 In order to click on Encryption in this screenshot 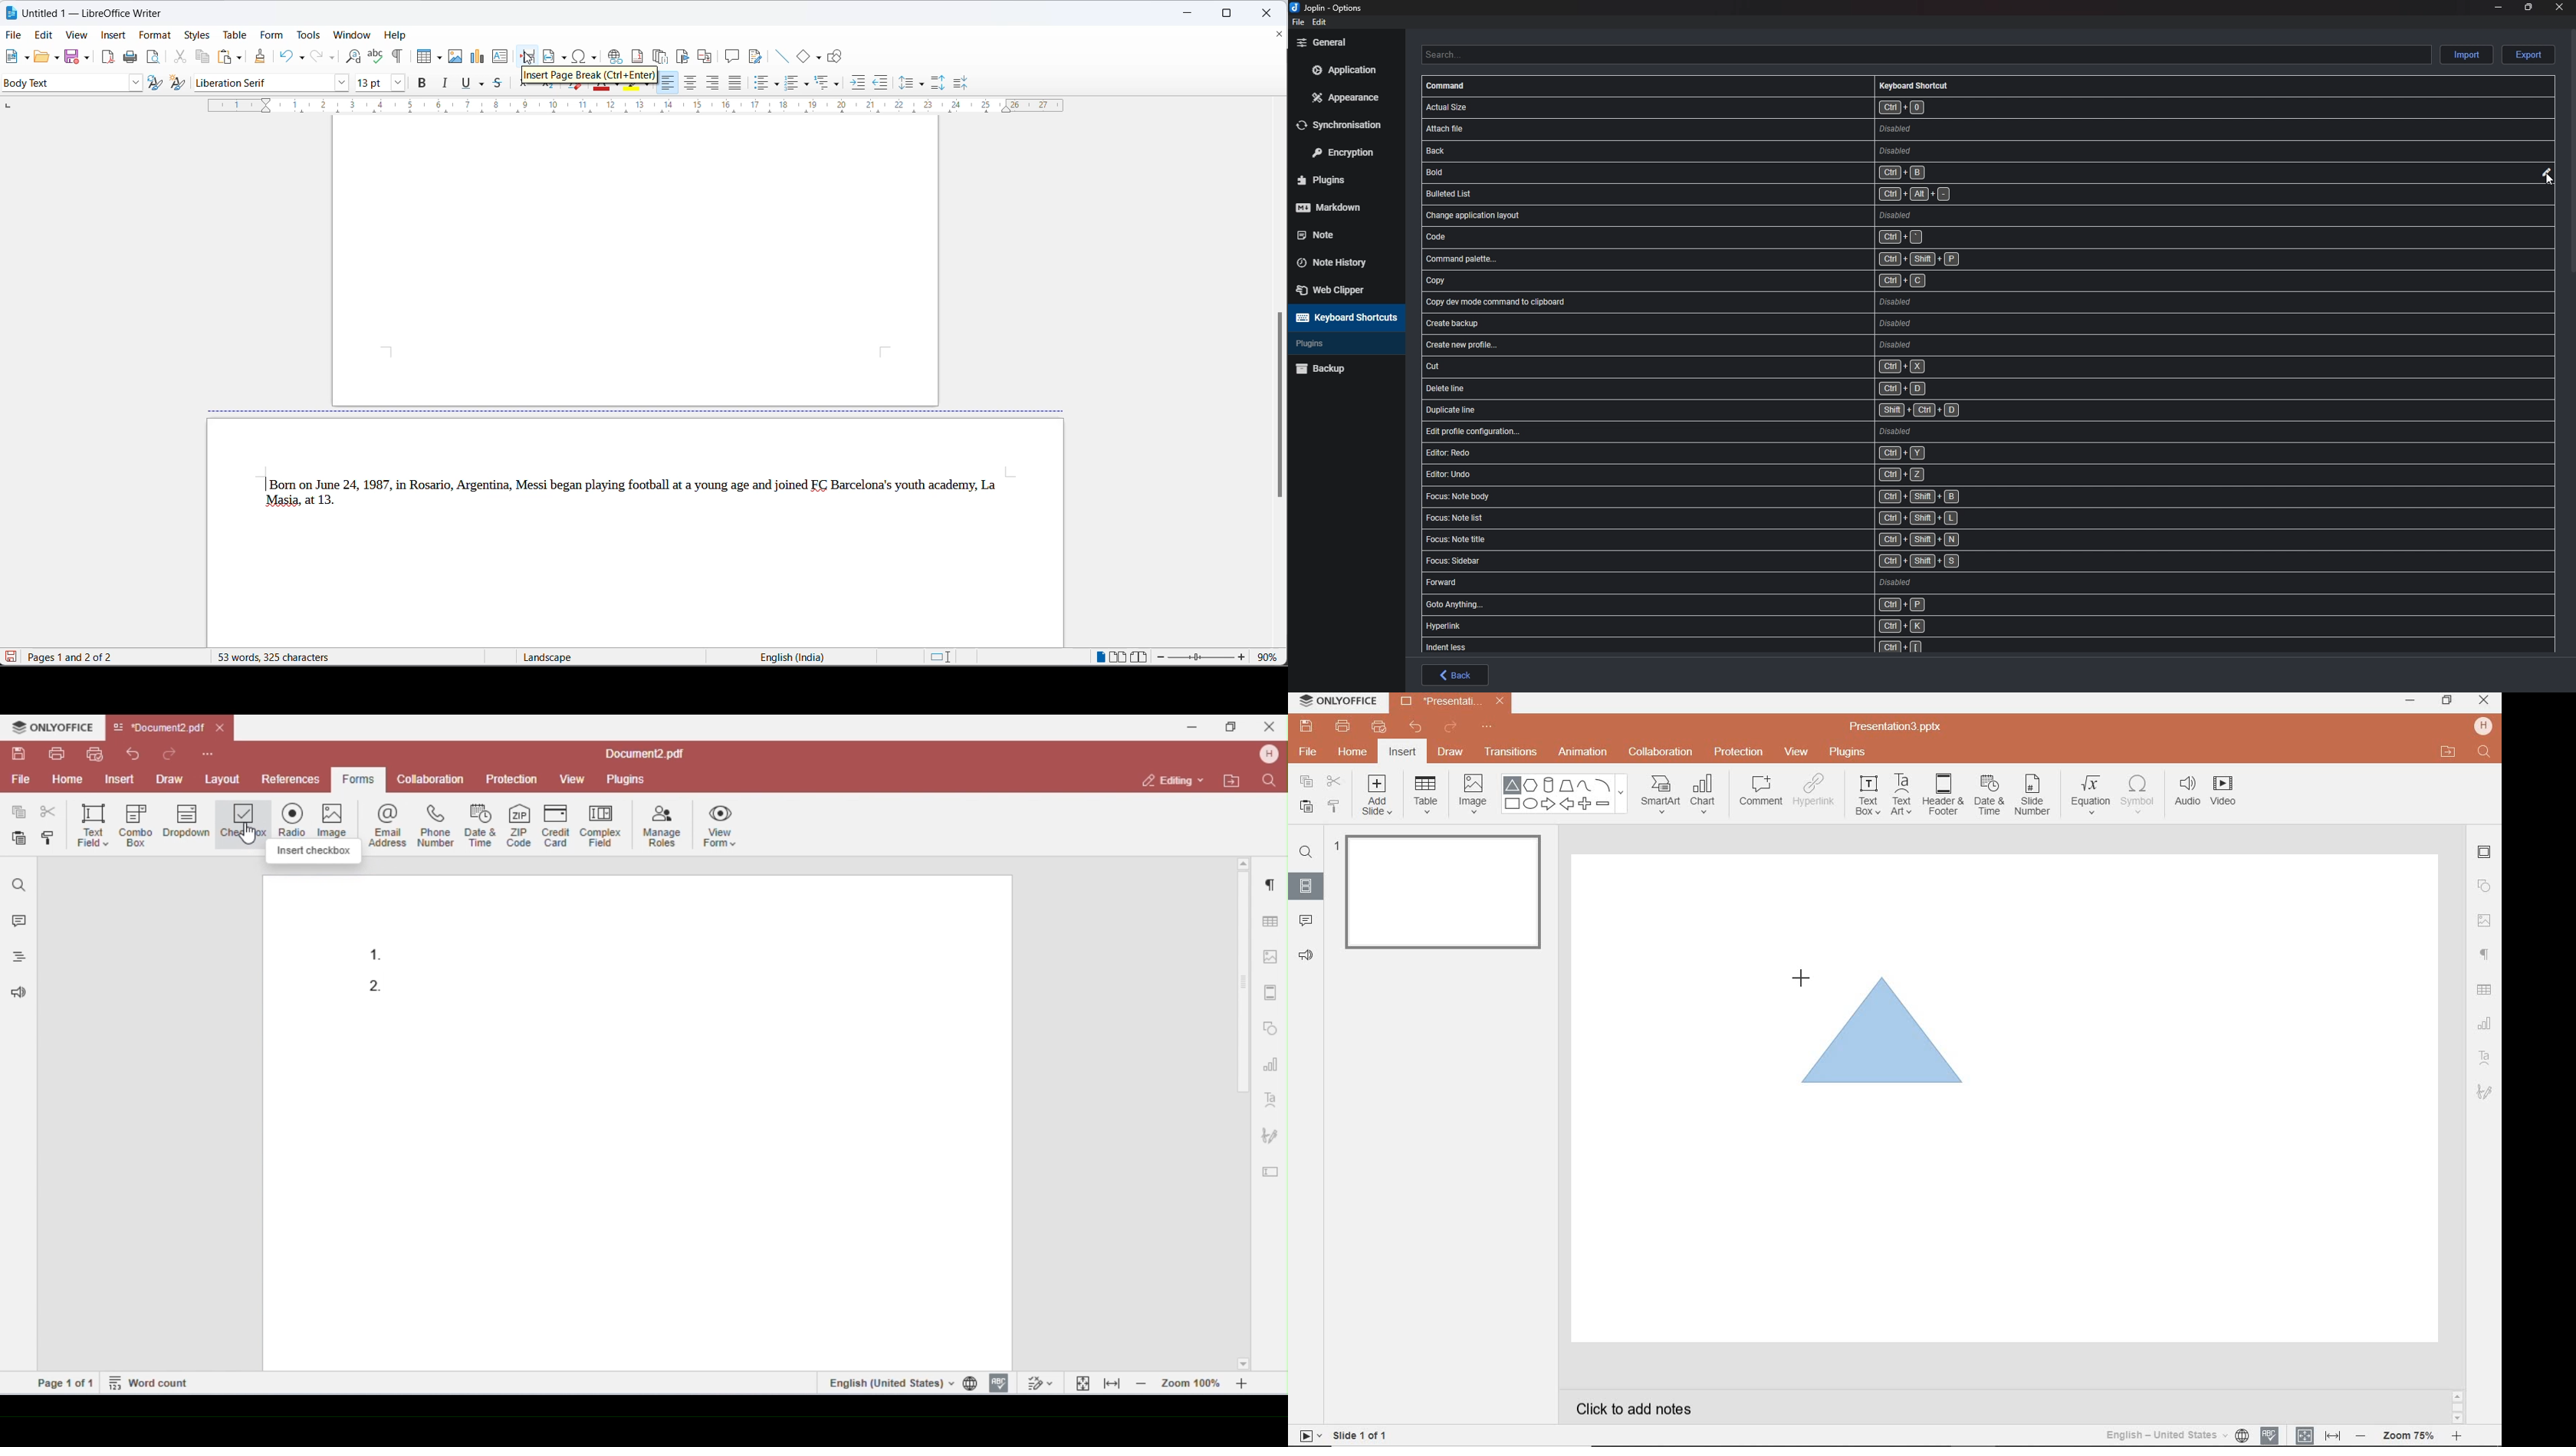, I will do `click(1348, 151)`.